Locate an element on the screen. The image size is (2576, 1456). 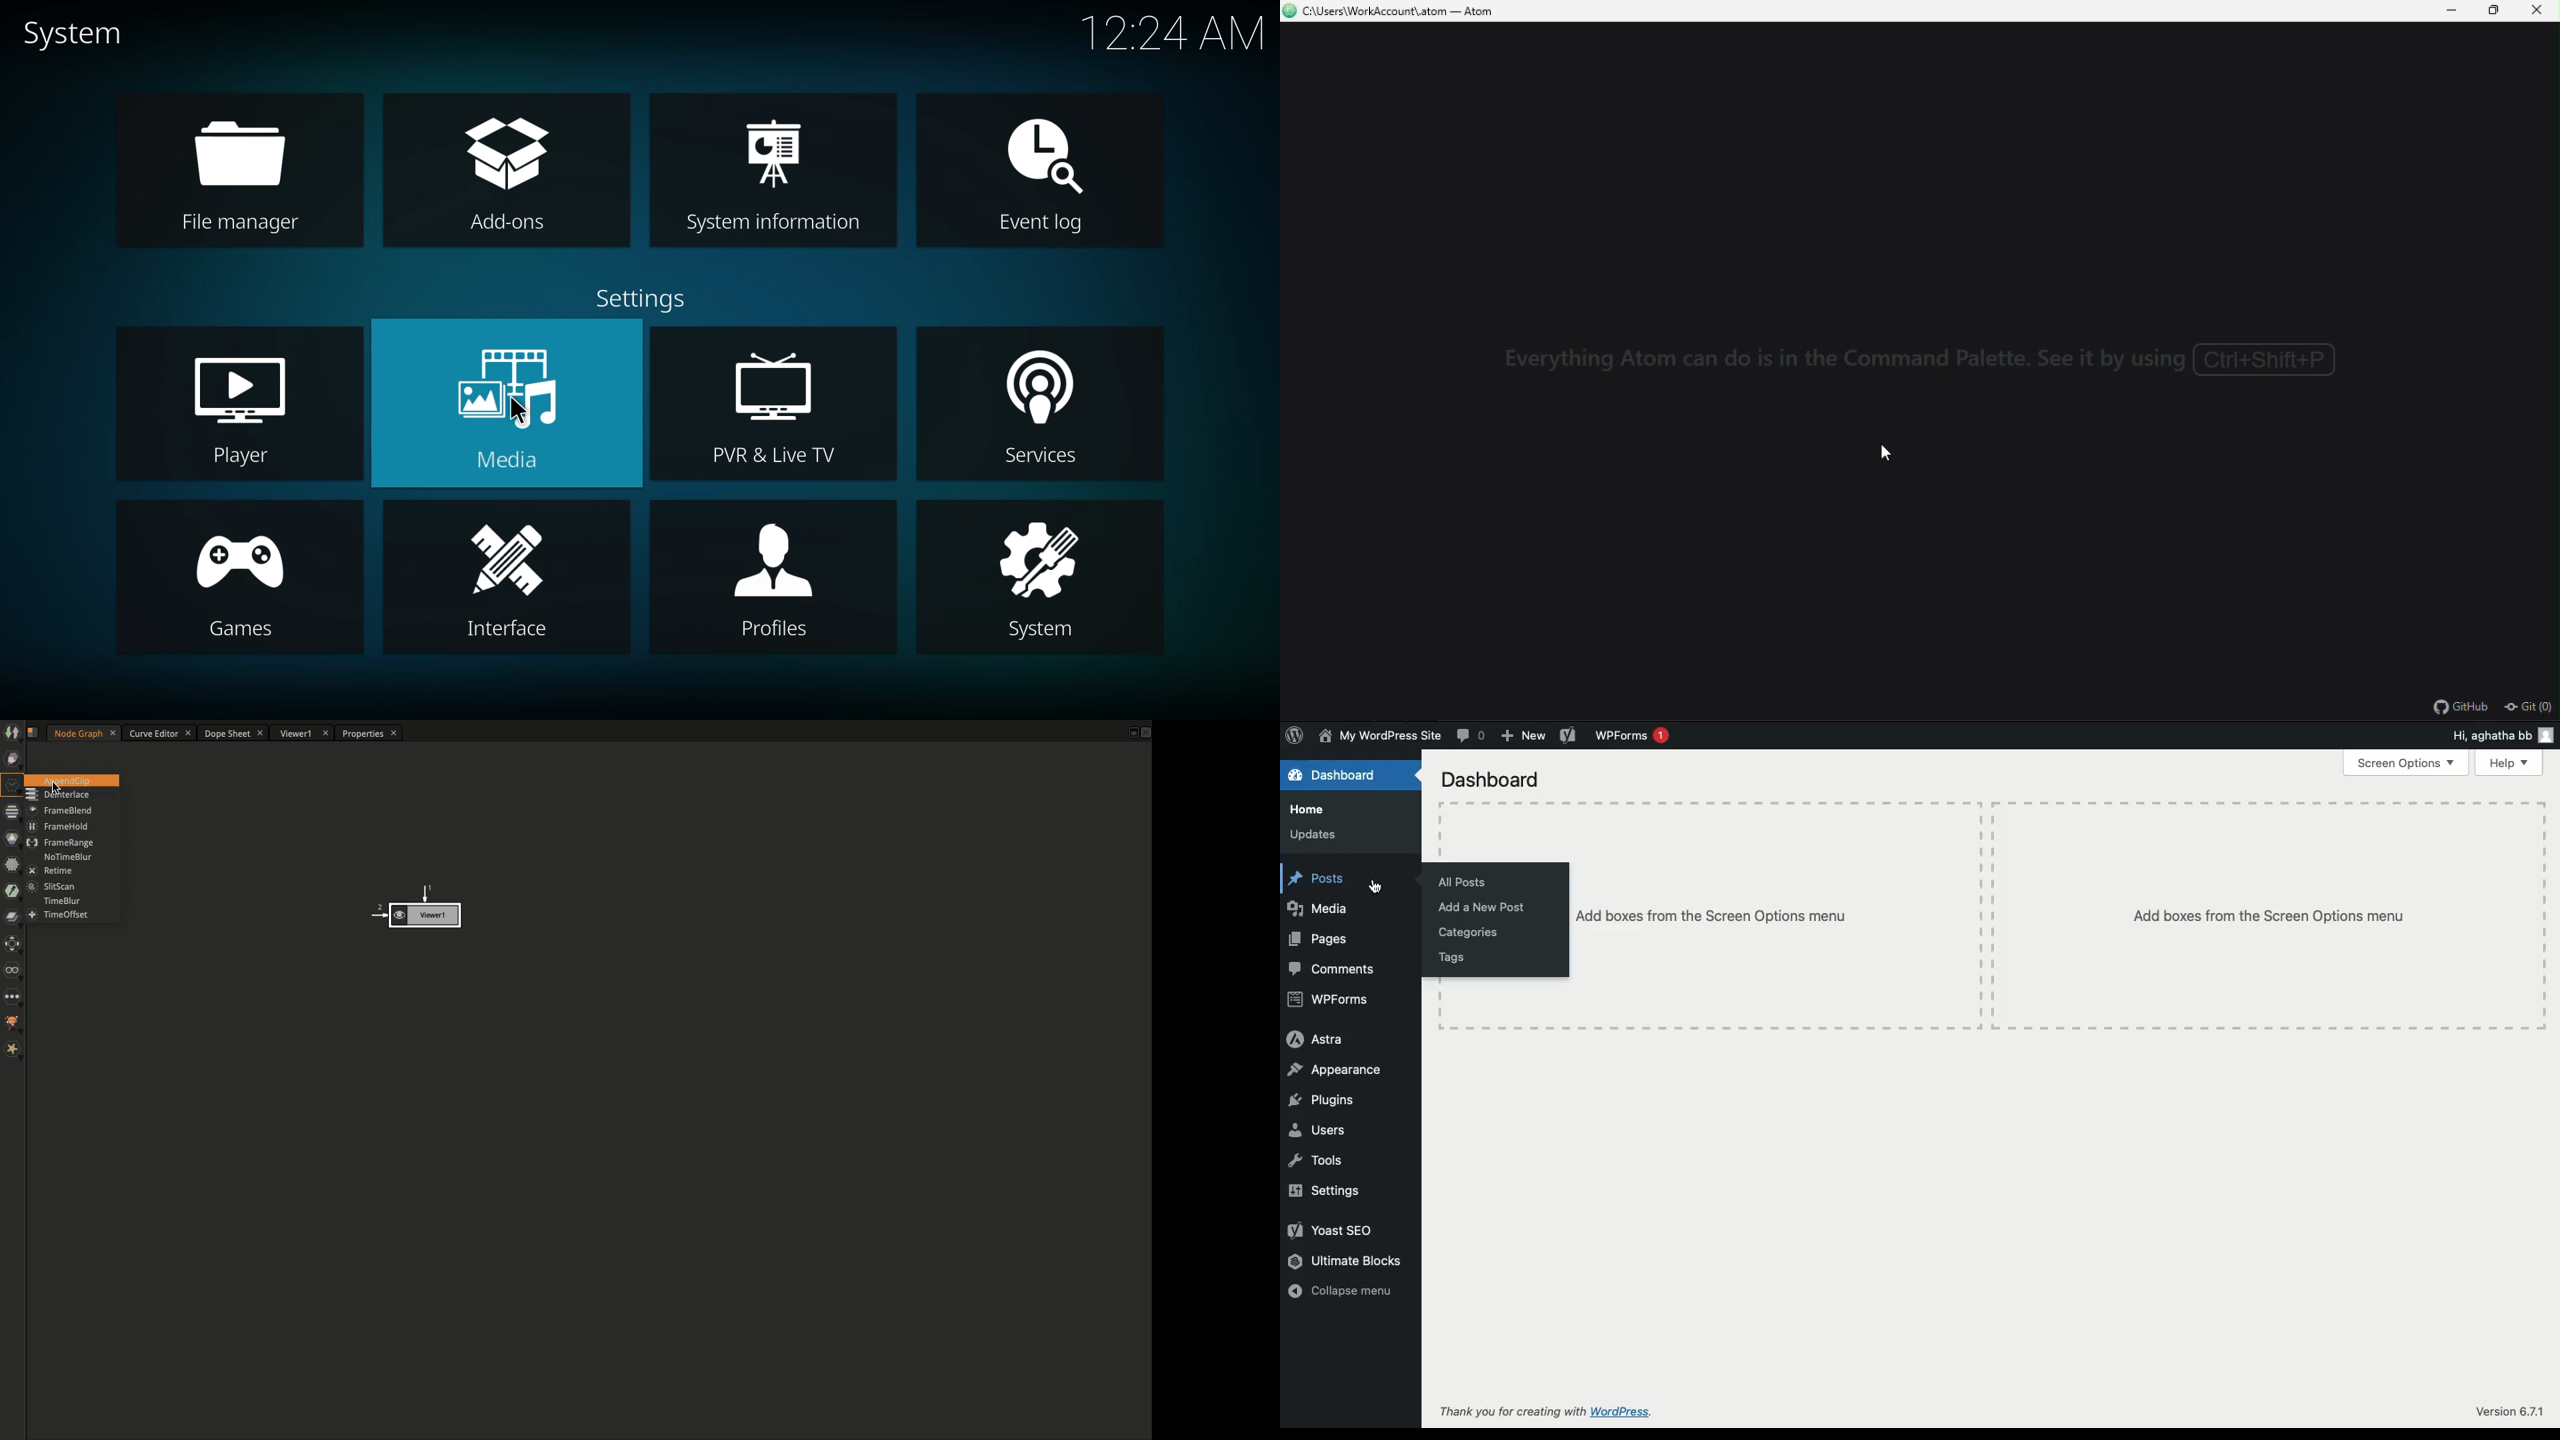
Logo is located at coordinates (1295, 736).